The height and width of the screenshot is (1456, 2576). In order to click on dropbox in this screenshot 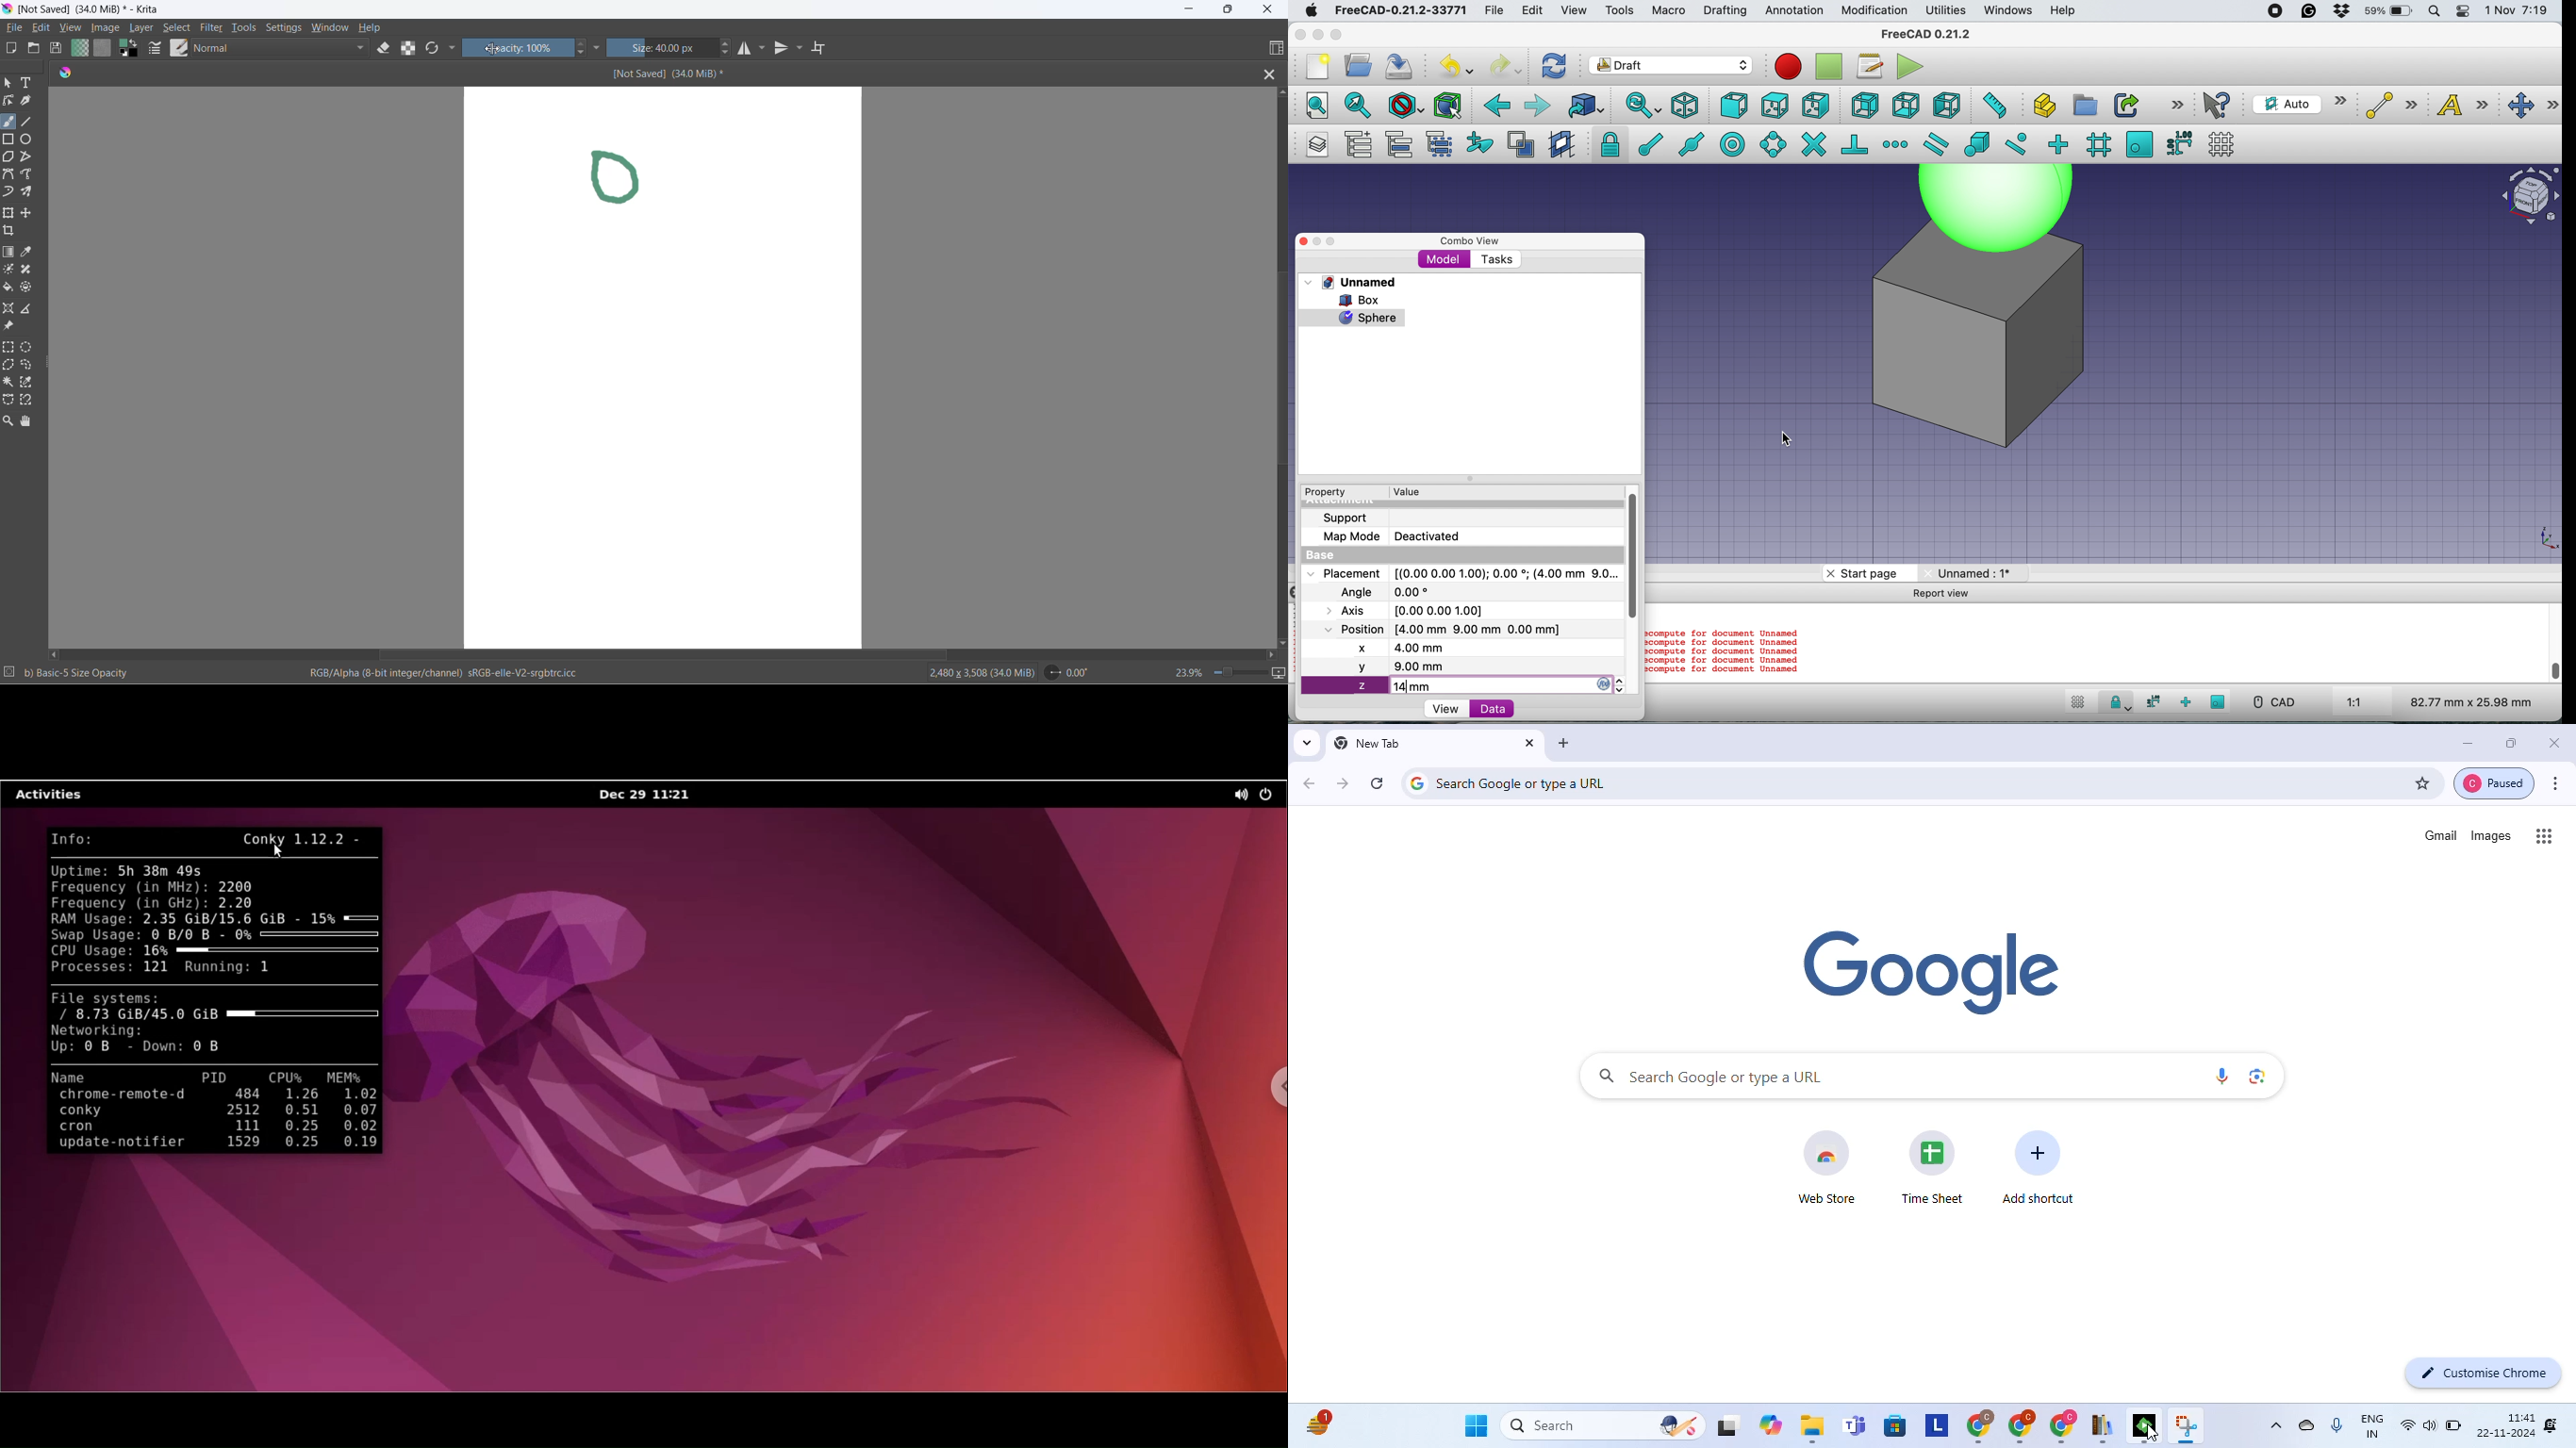, I will do `click(2337, 12)`.